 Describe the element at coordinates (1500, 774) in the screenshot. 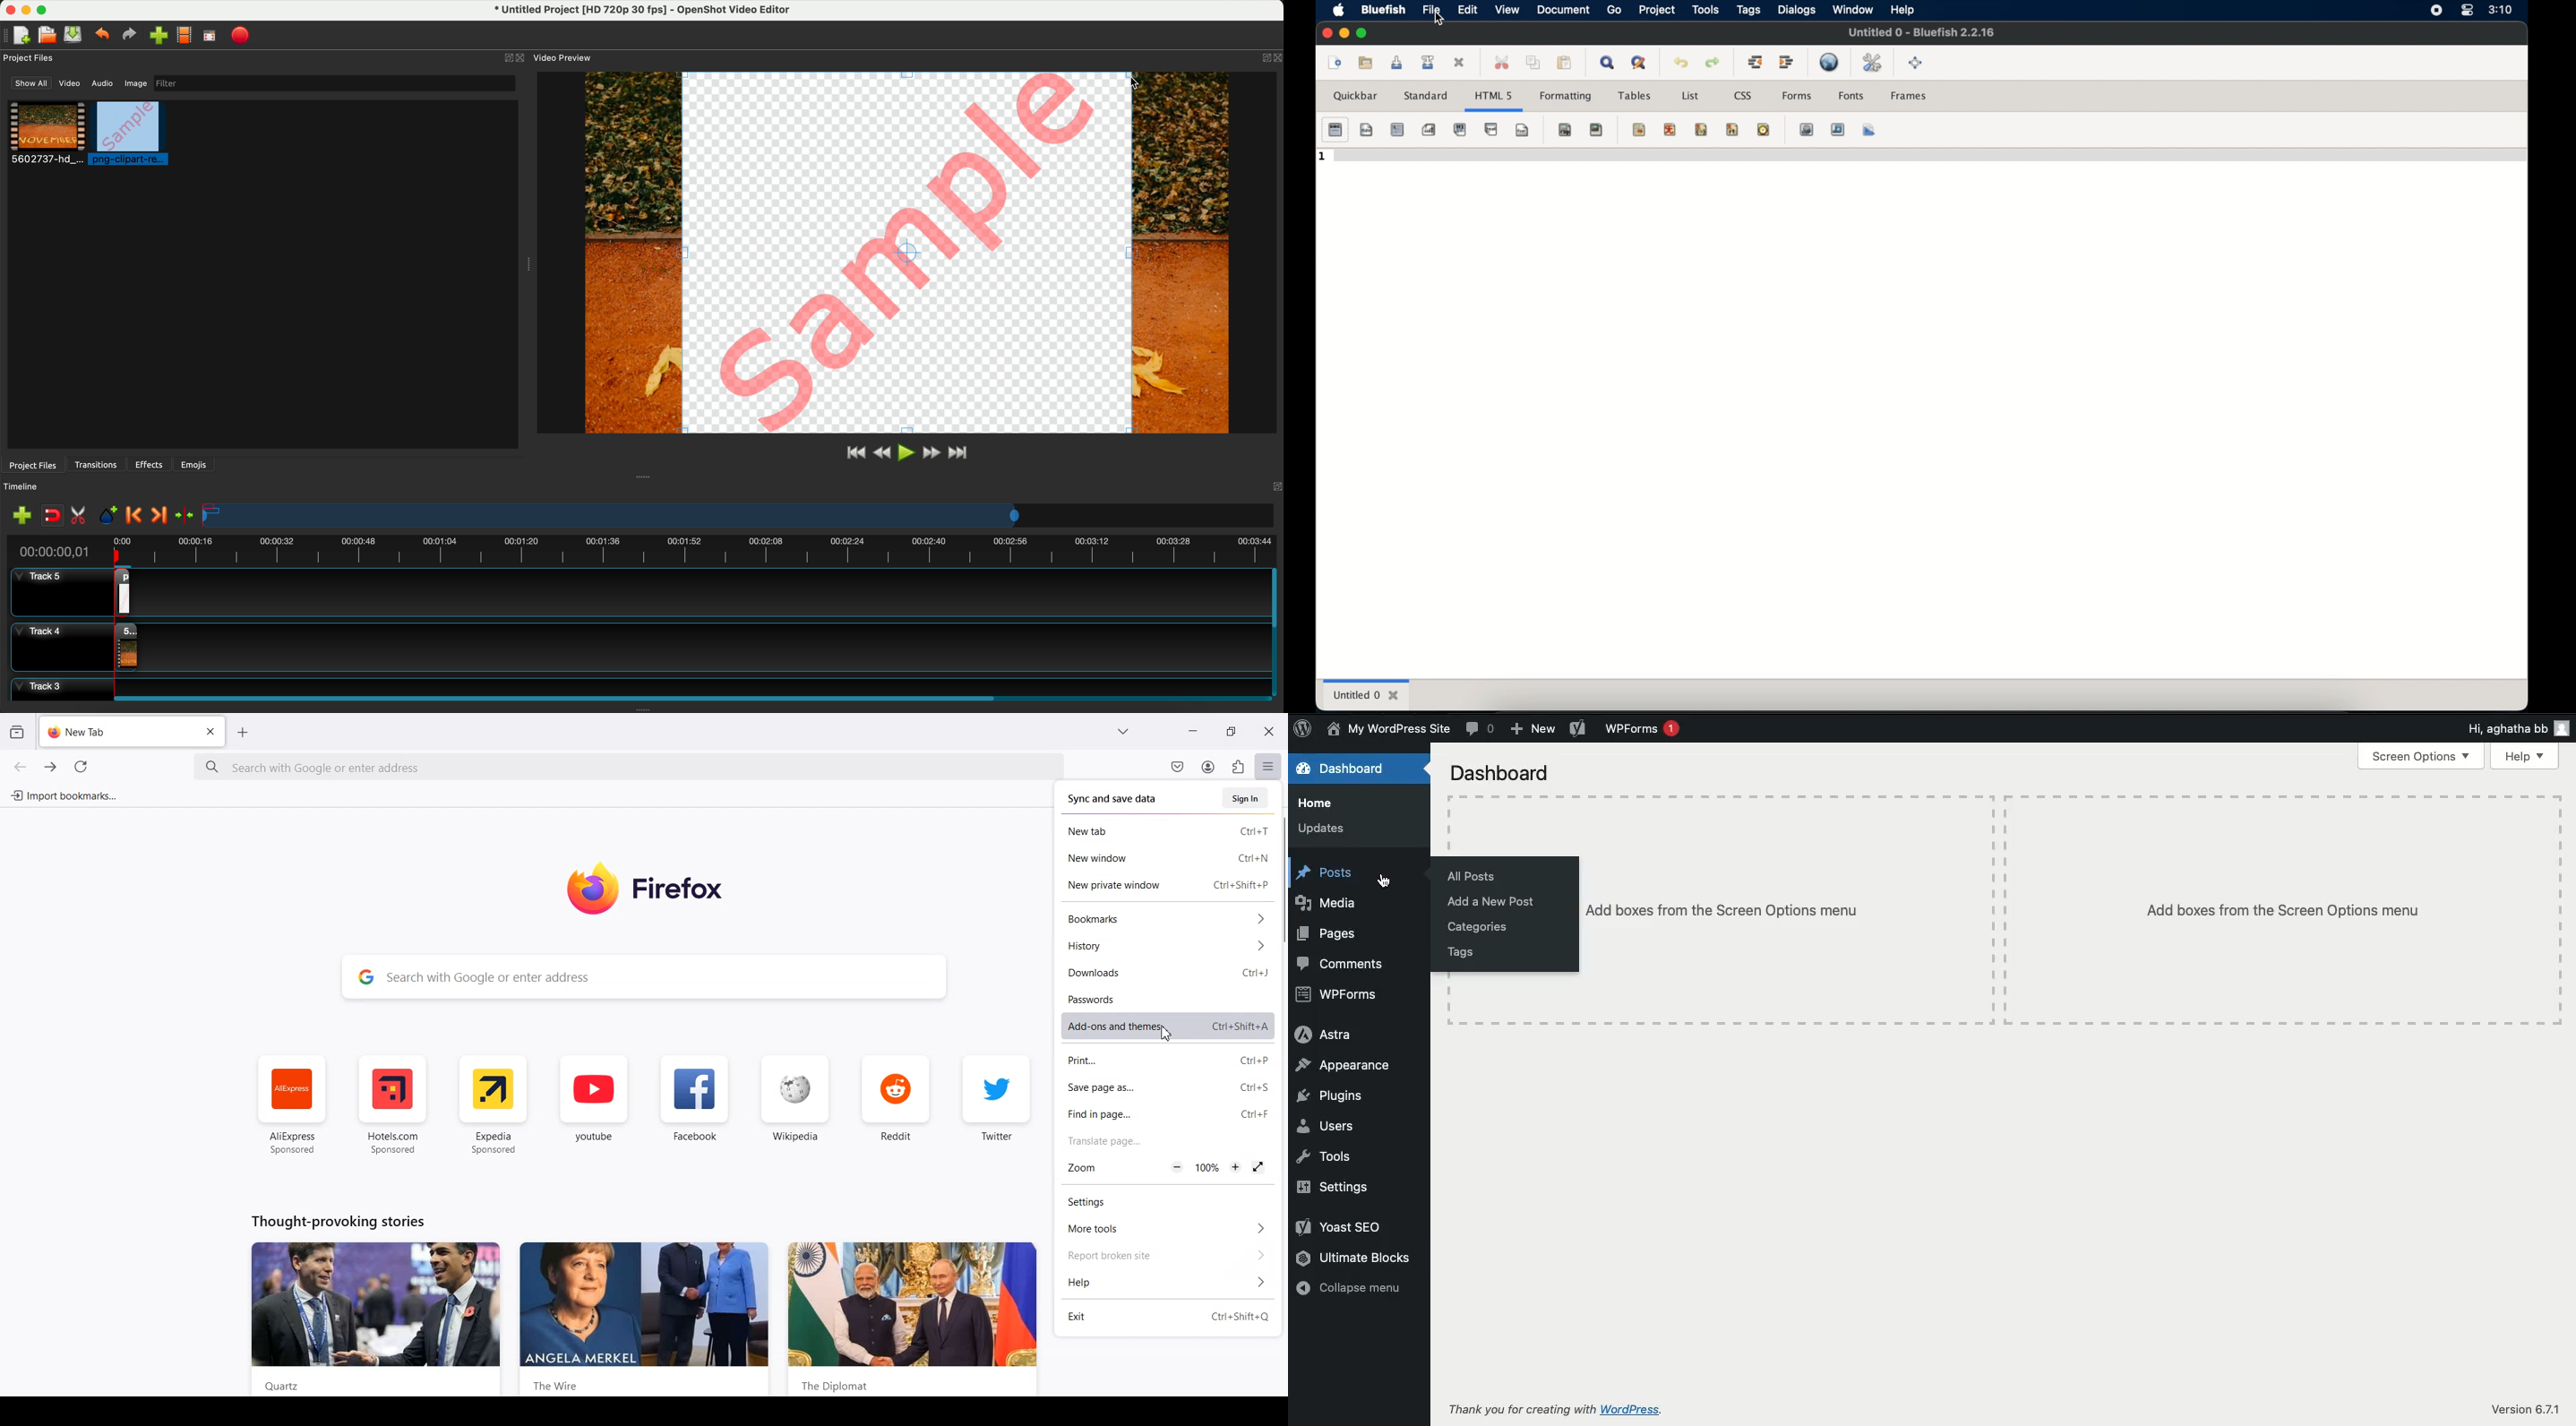

I see `Dashboard` at that location.